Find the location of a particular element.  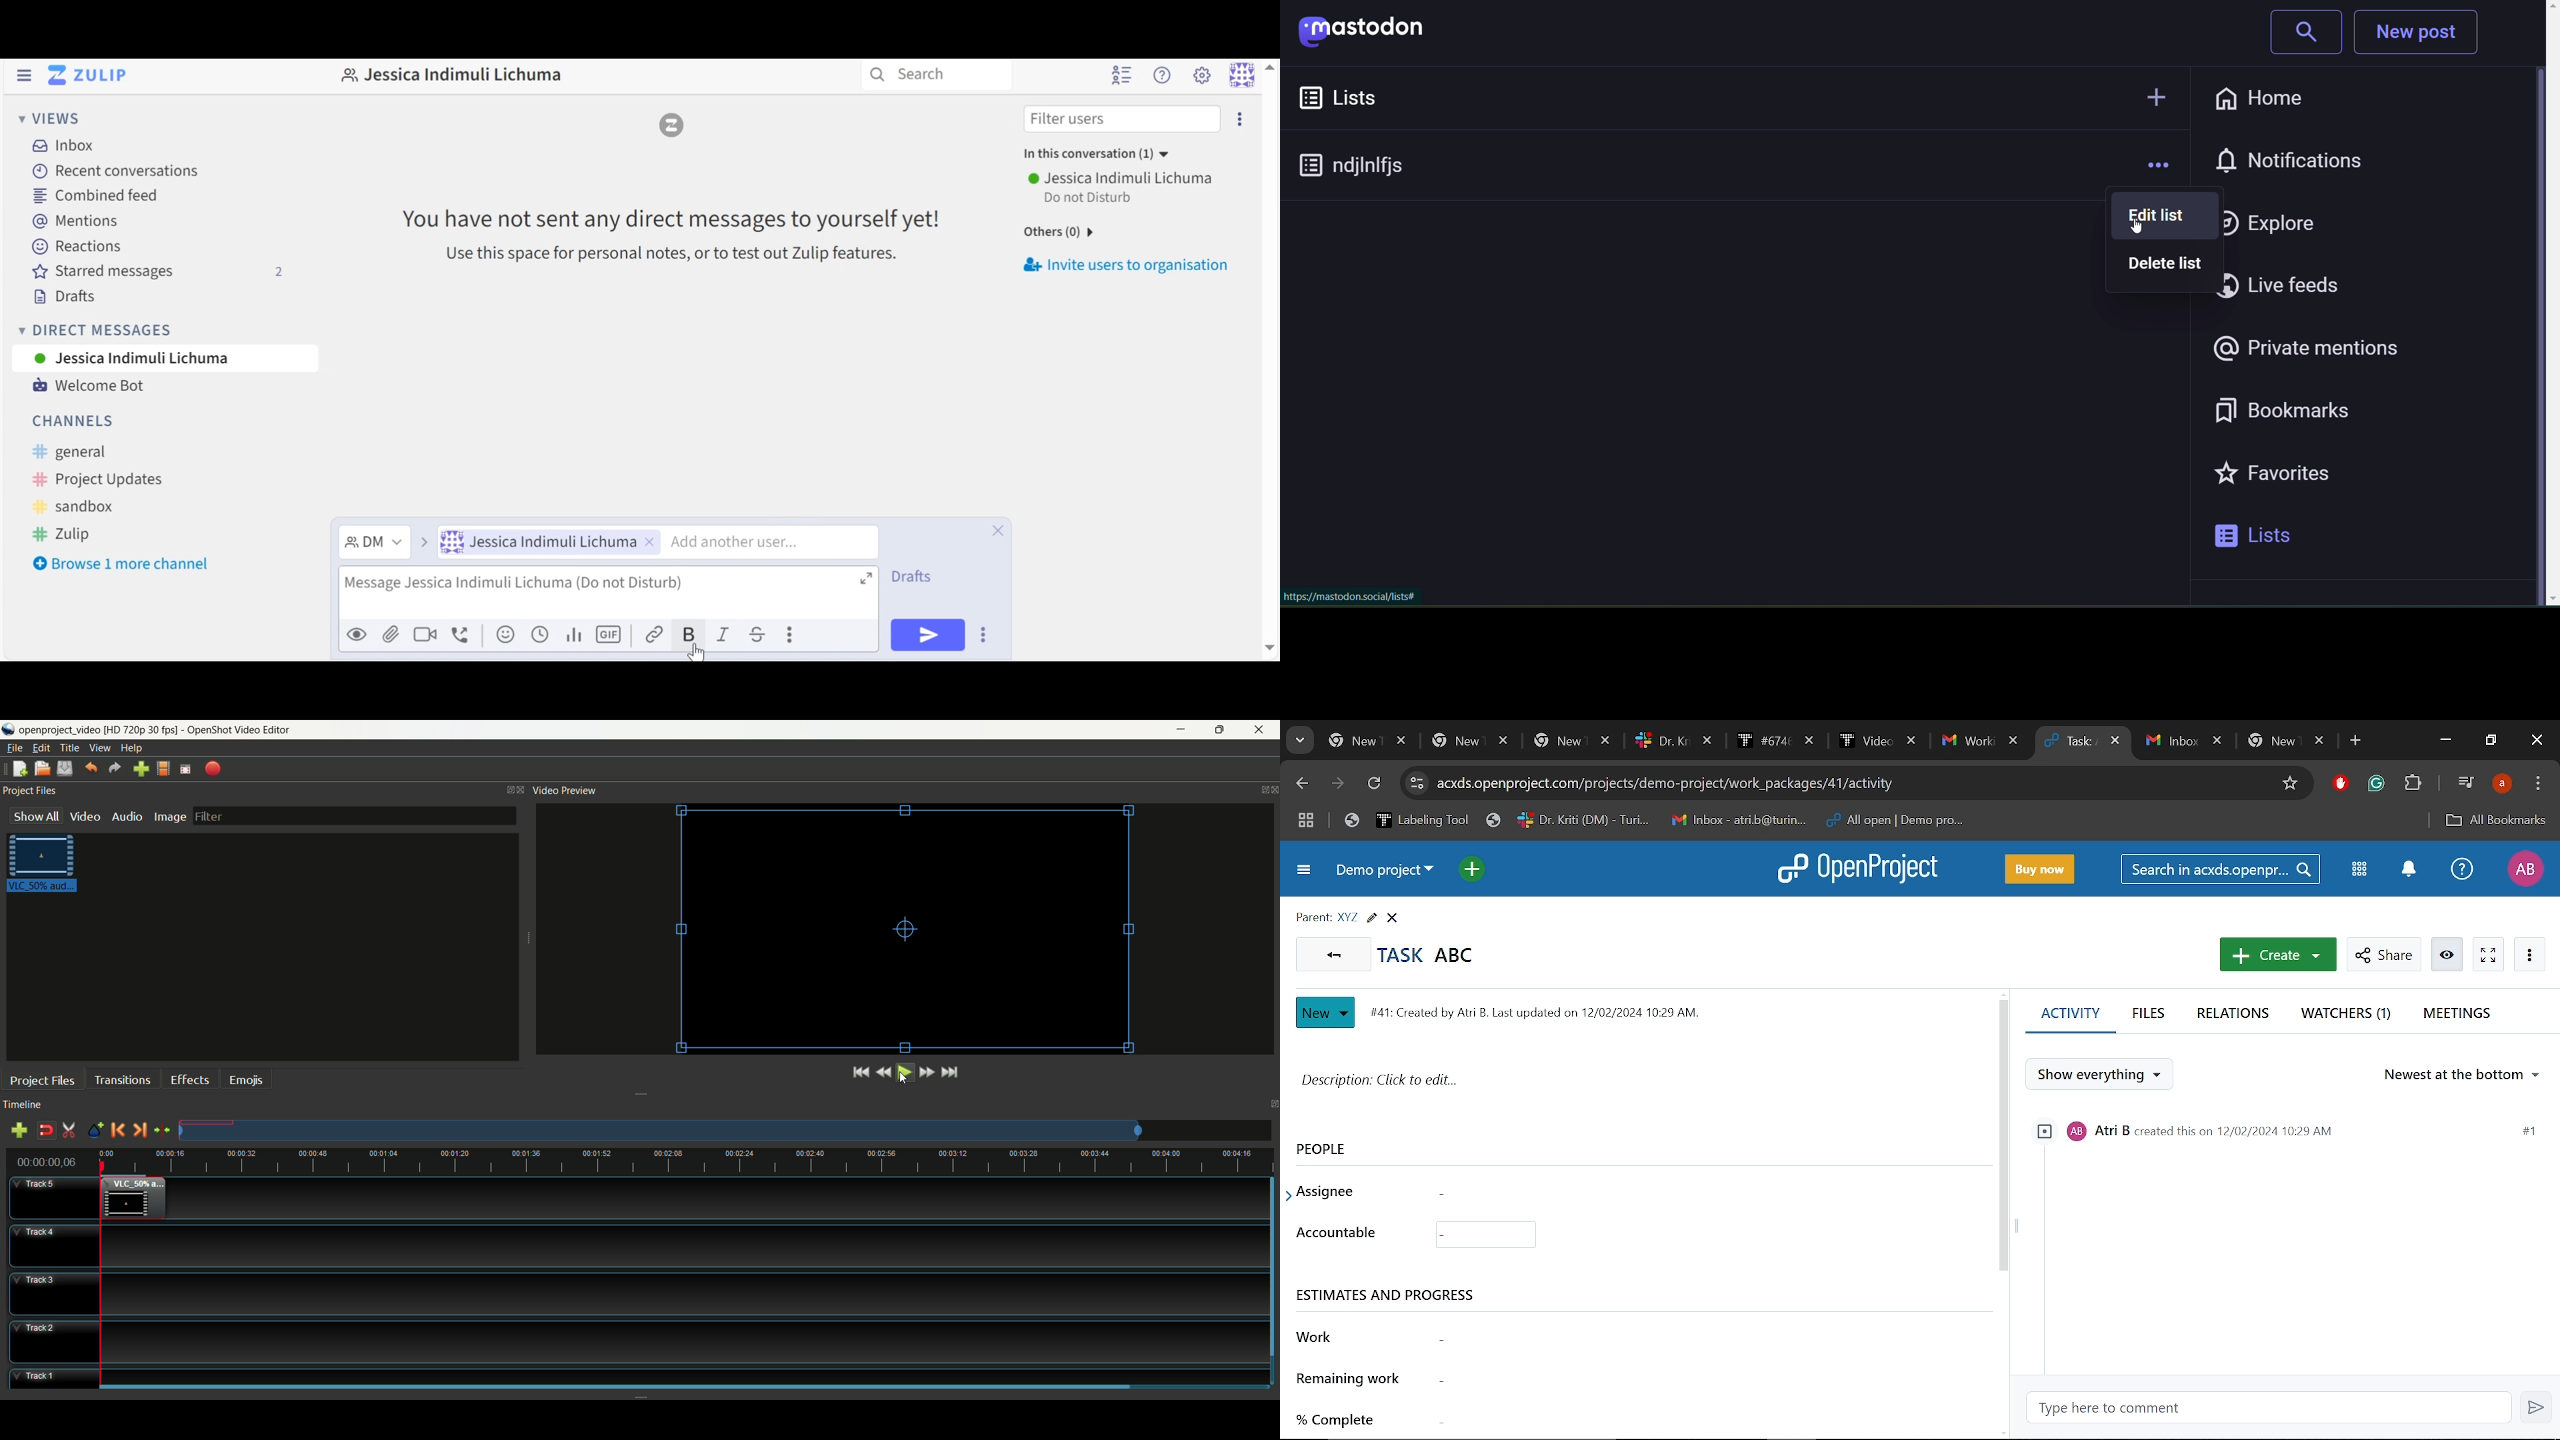

filter users is located at coordinates (1072, 119).